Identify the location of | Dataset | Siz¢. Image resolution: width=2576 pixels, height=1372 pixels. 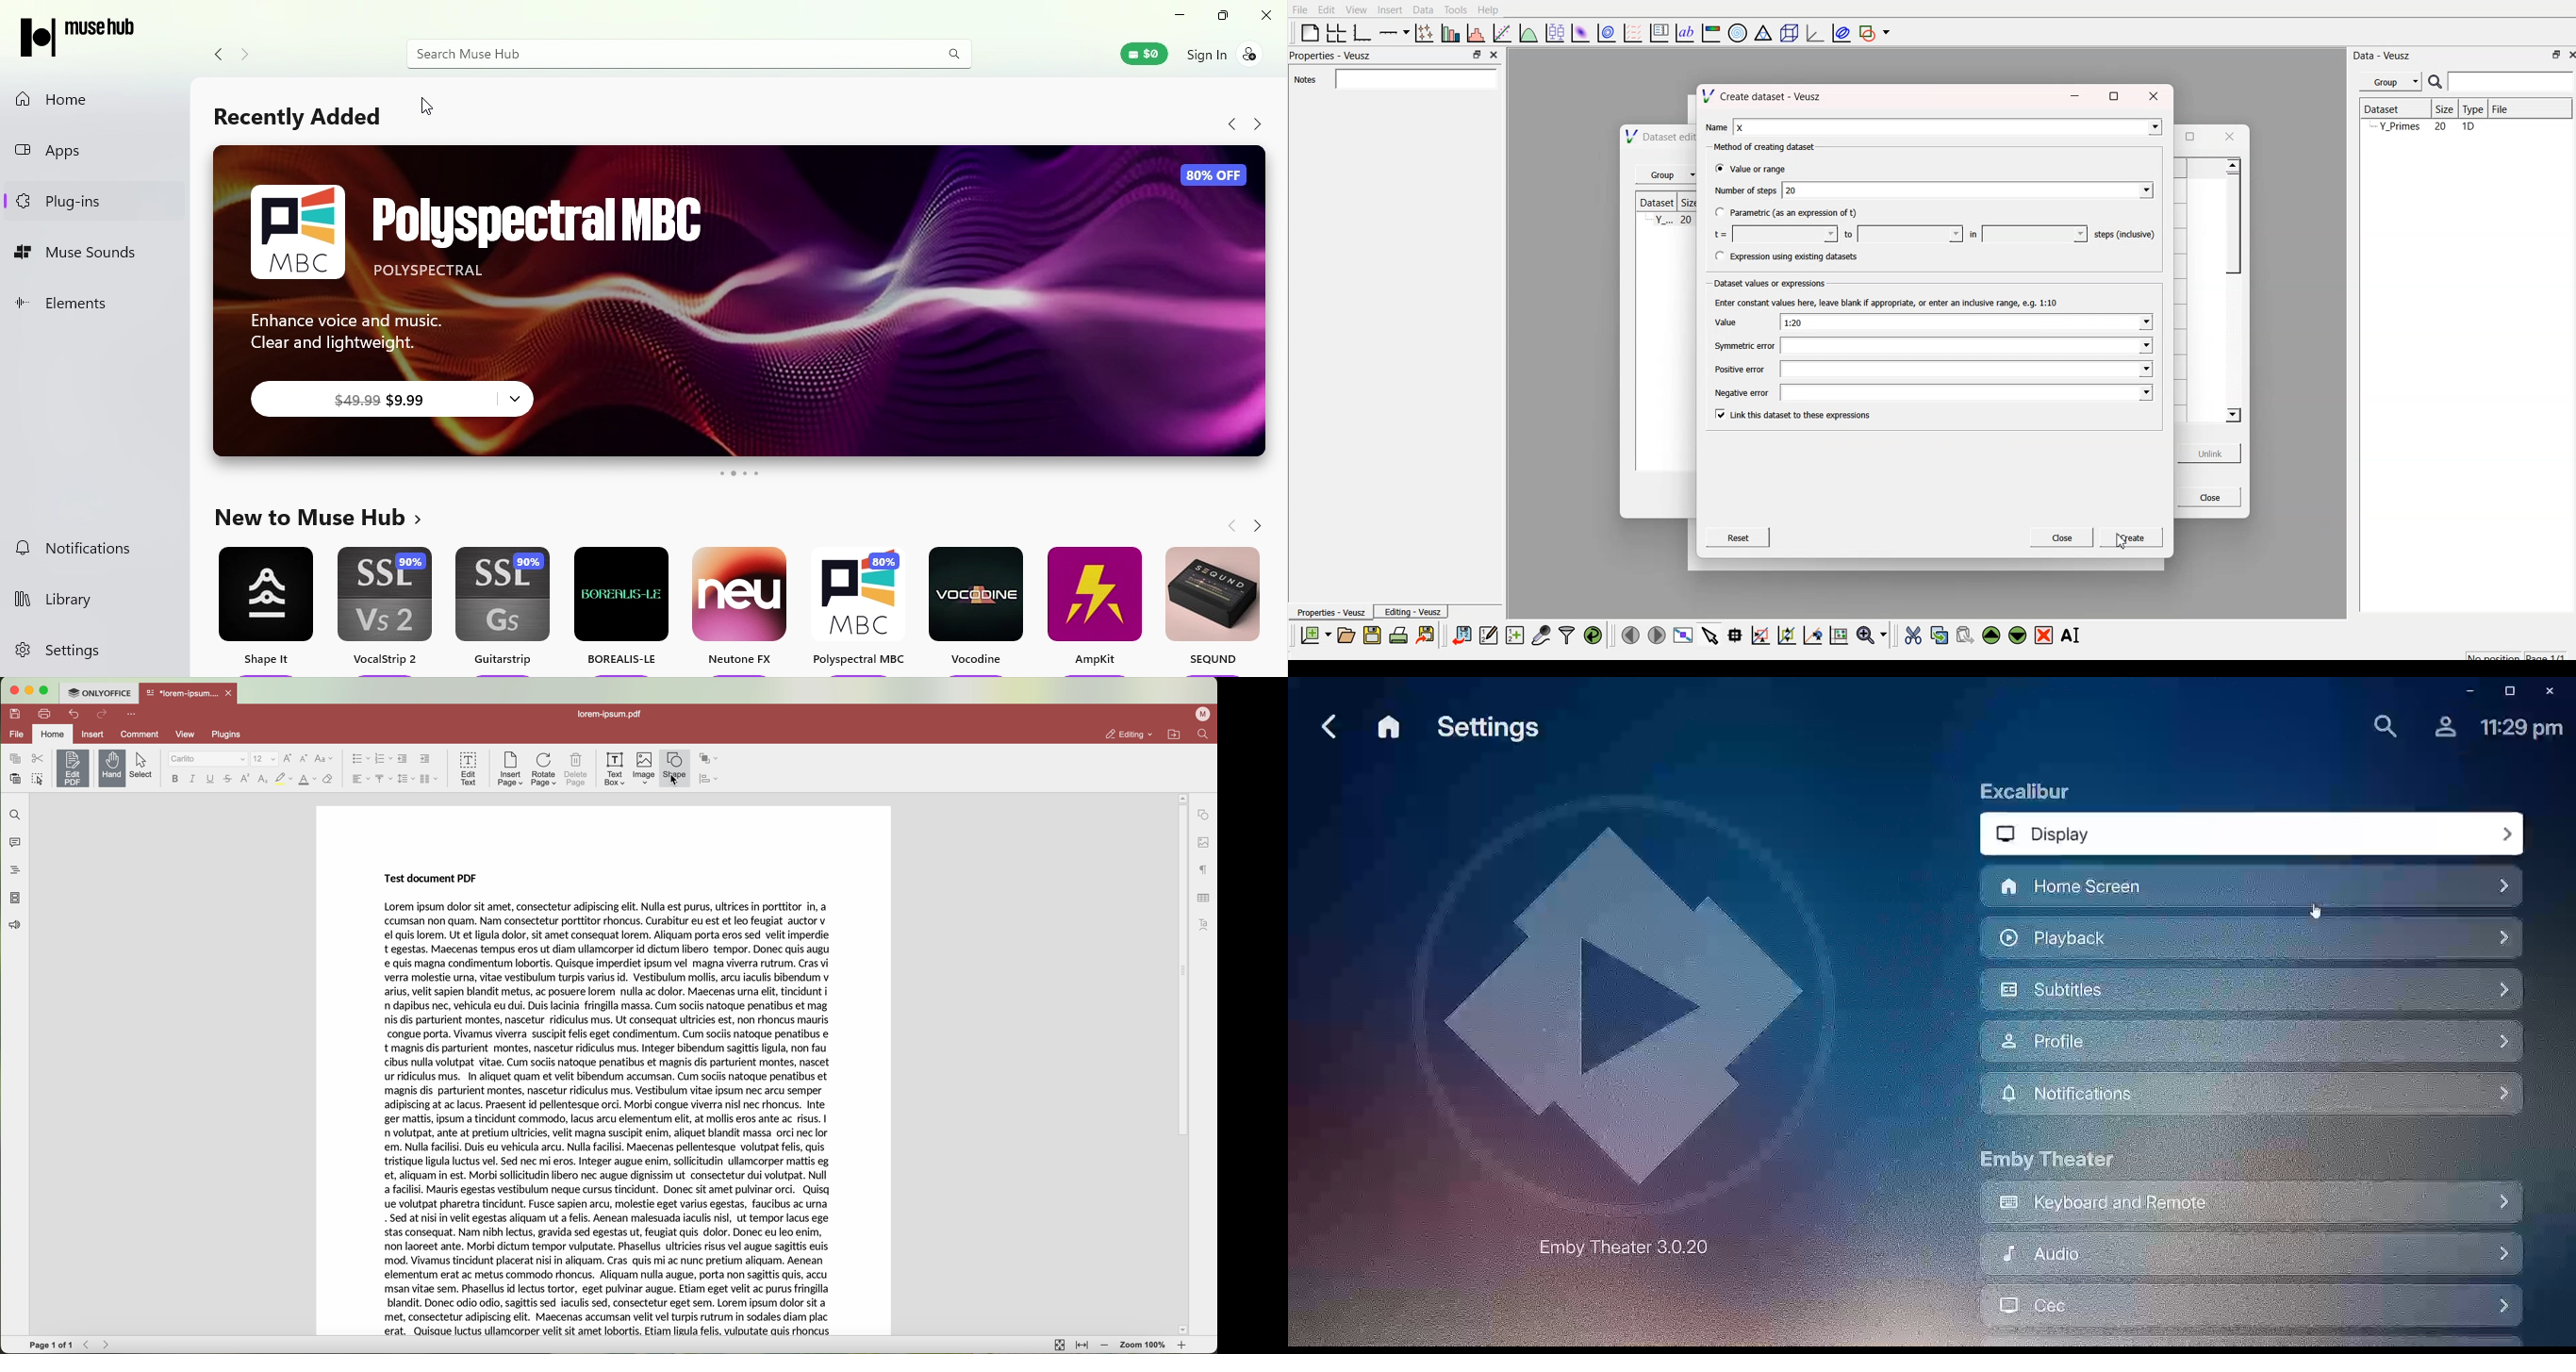
(1663, 202).